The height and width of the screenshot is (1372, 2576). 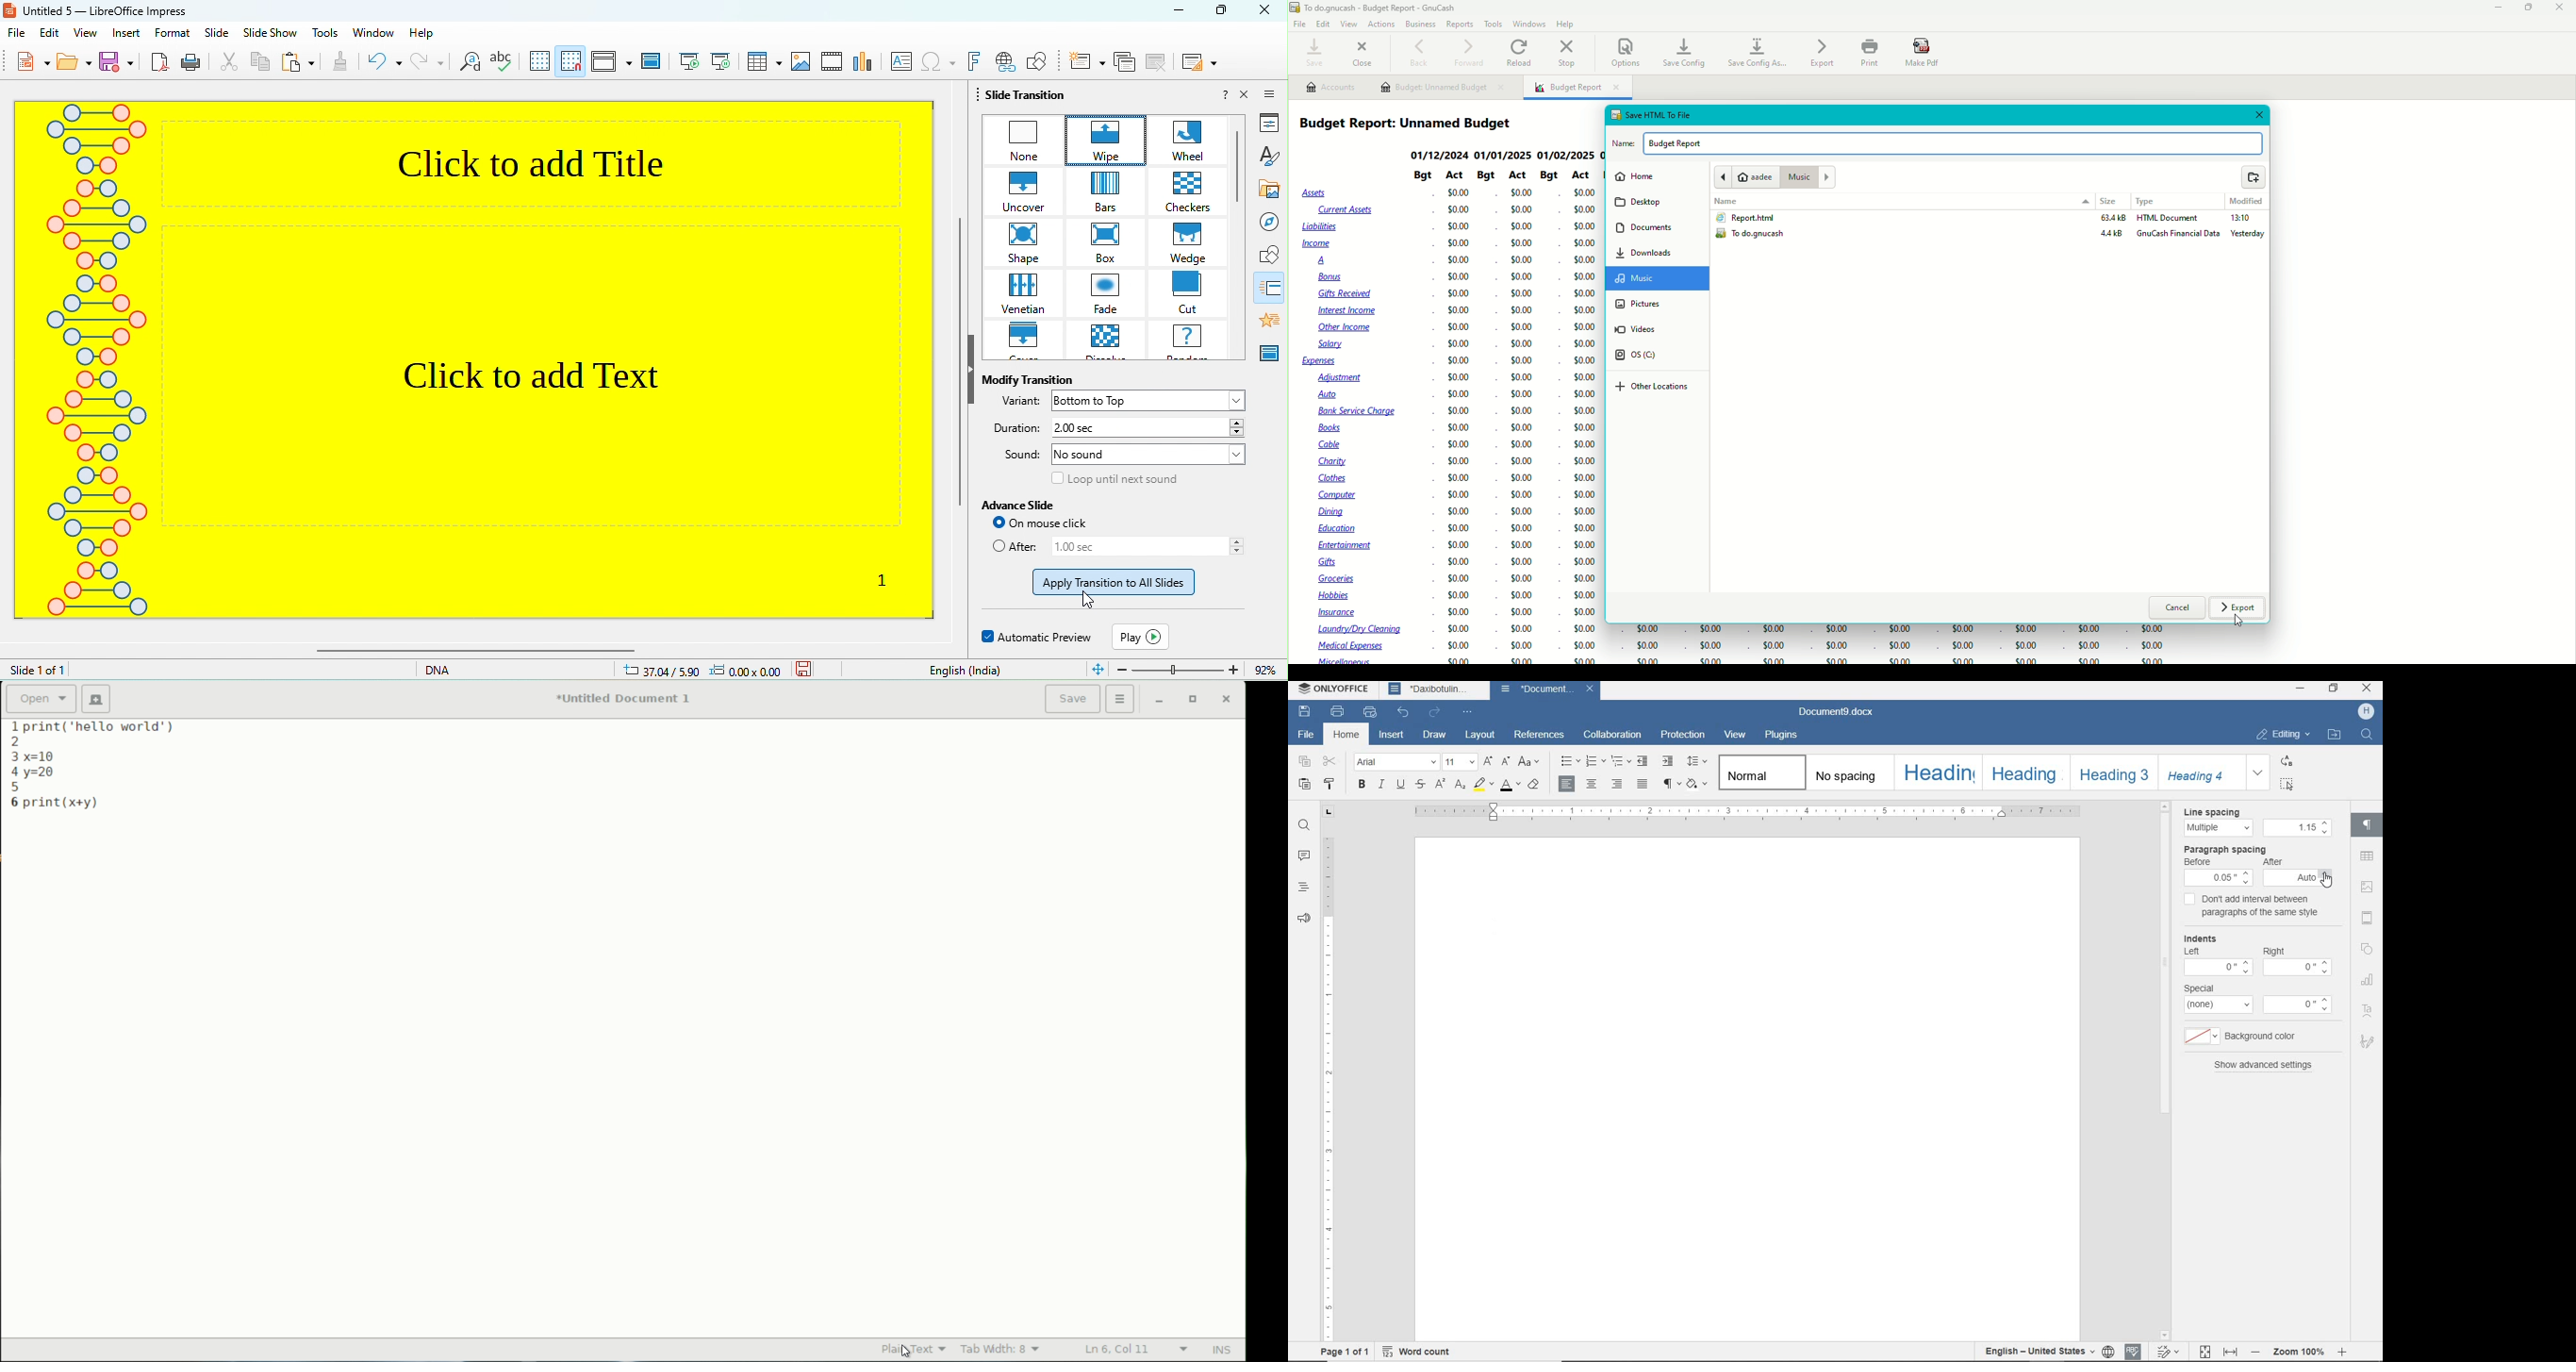 I want to click on format, so click(x=173, y=33).